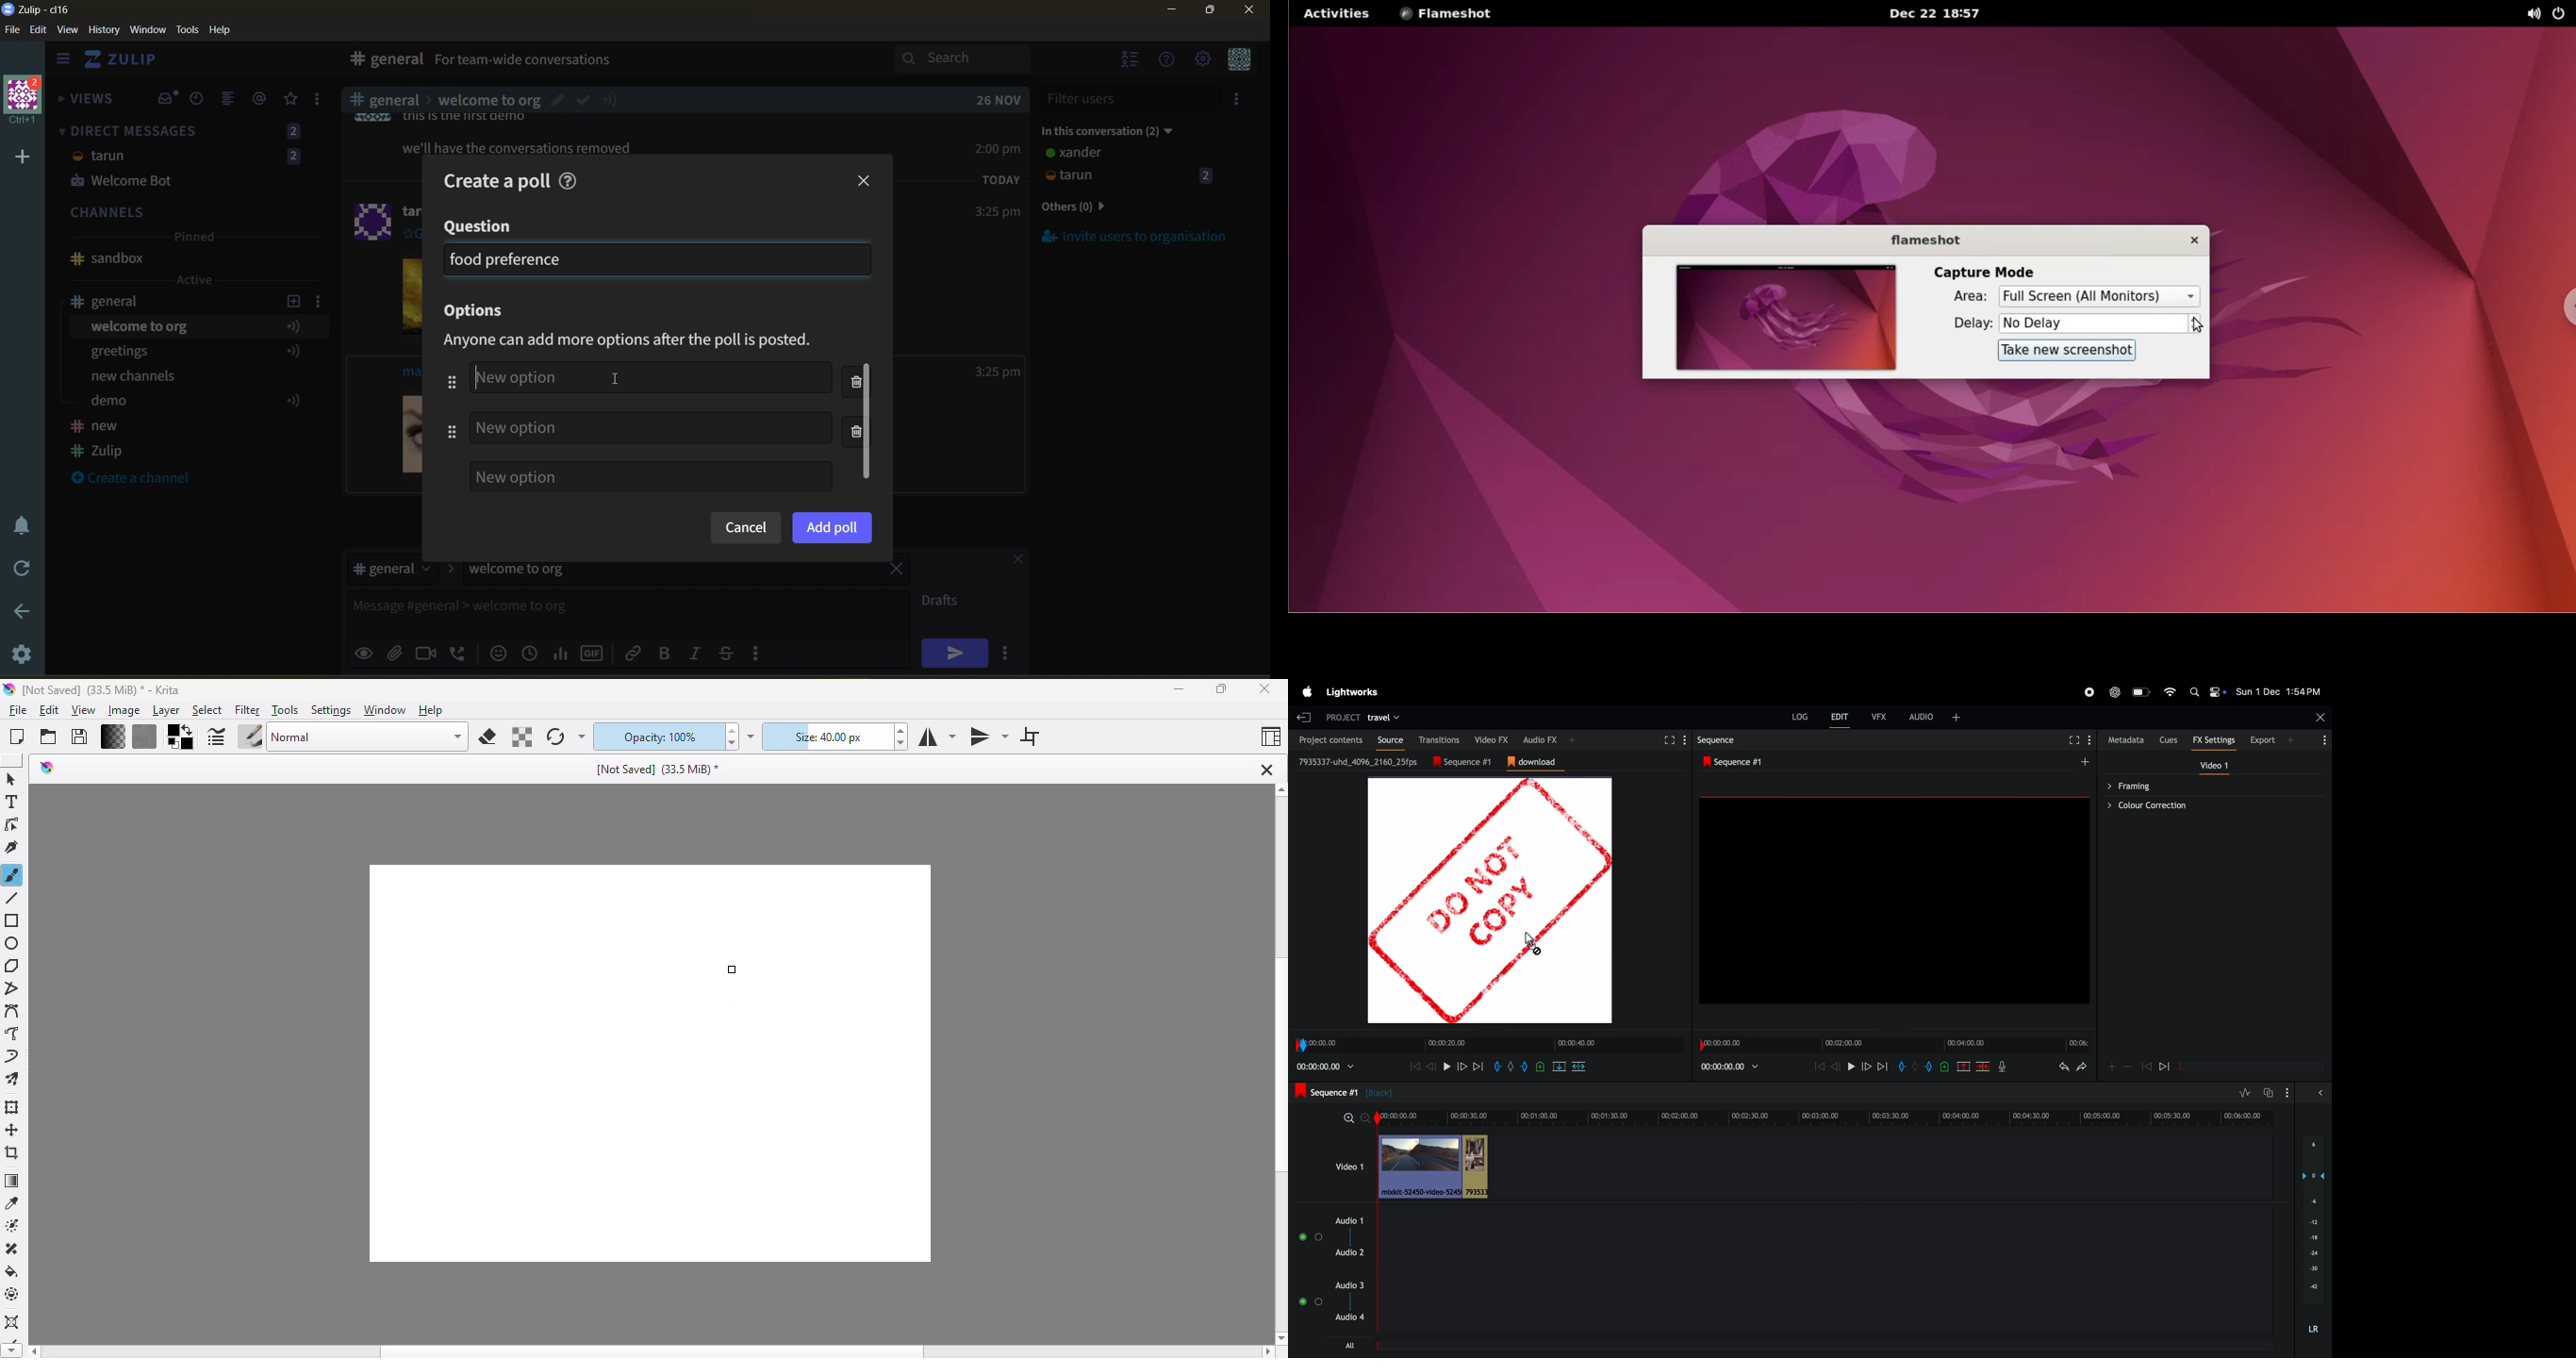 The height and width of the screenshot is (1372, 2576). What do you see at coordinates (998, 372) in the screenshot?
I see `3:25 pm` at bounding box center [998, 372].